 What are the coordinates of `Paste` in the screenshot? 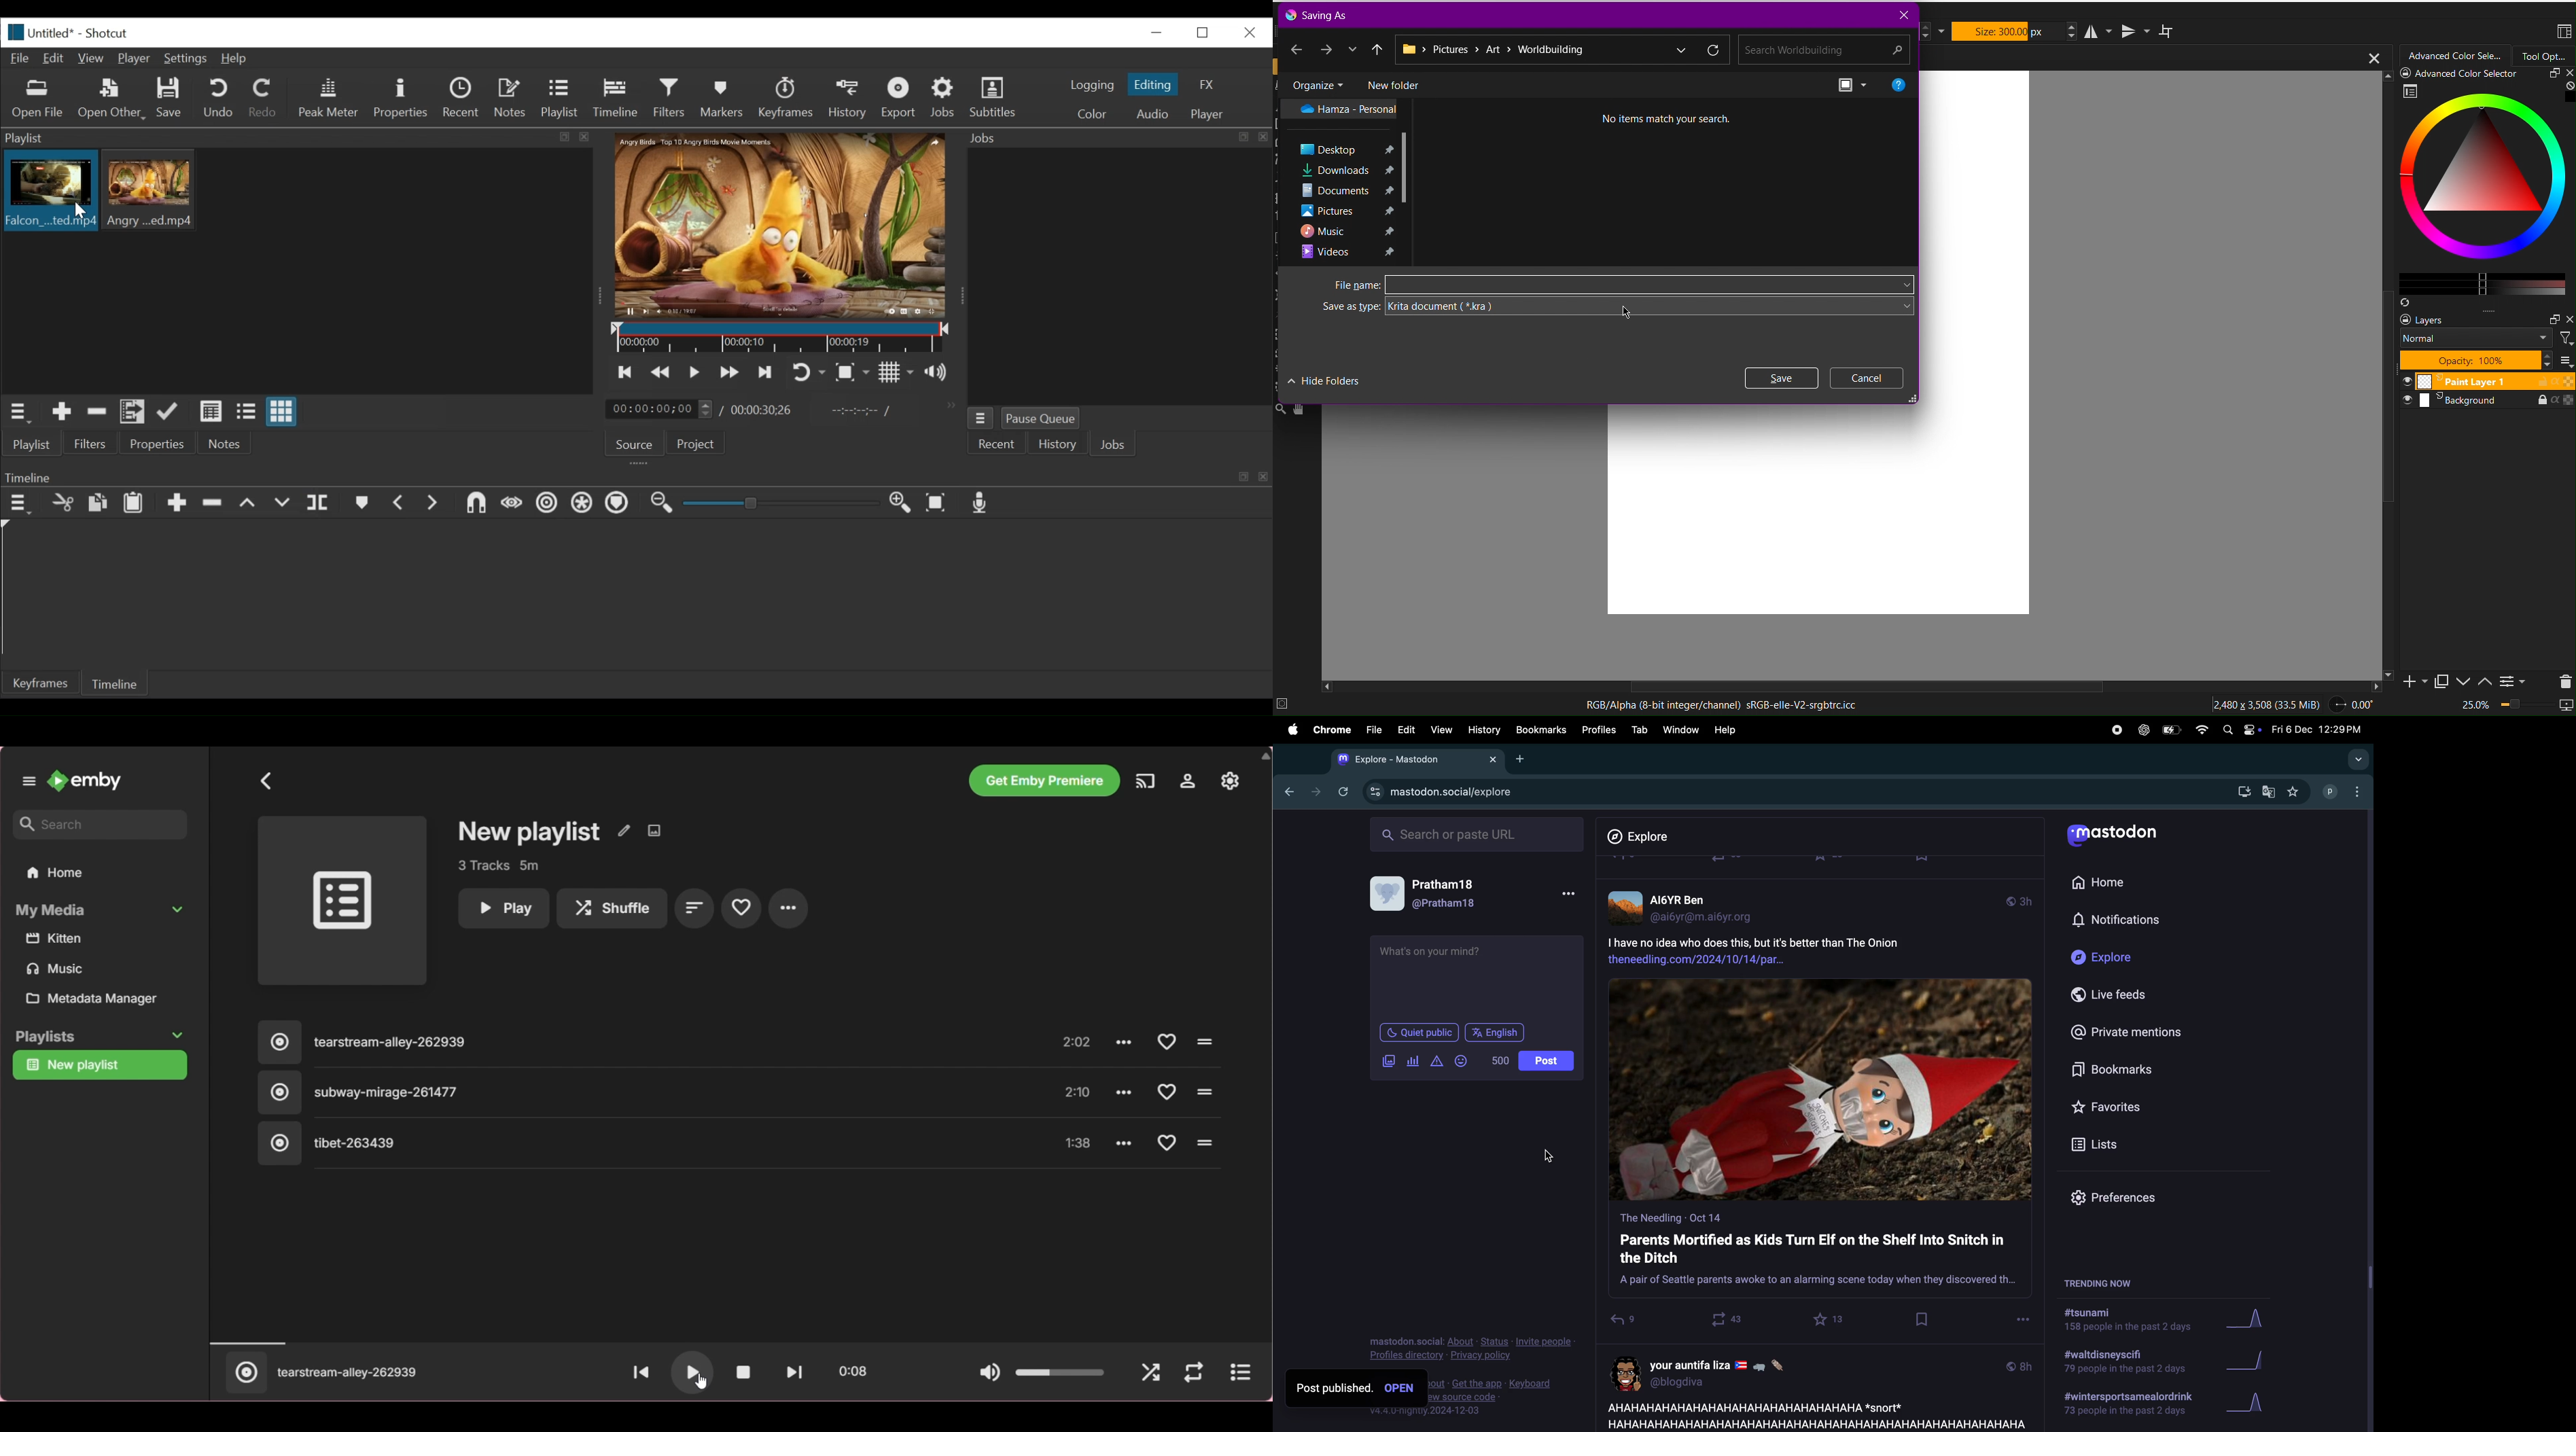 It's located at (138, 505).